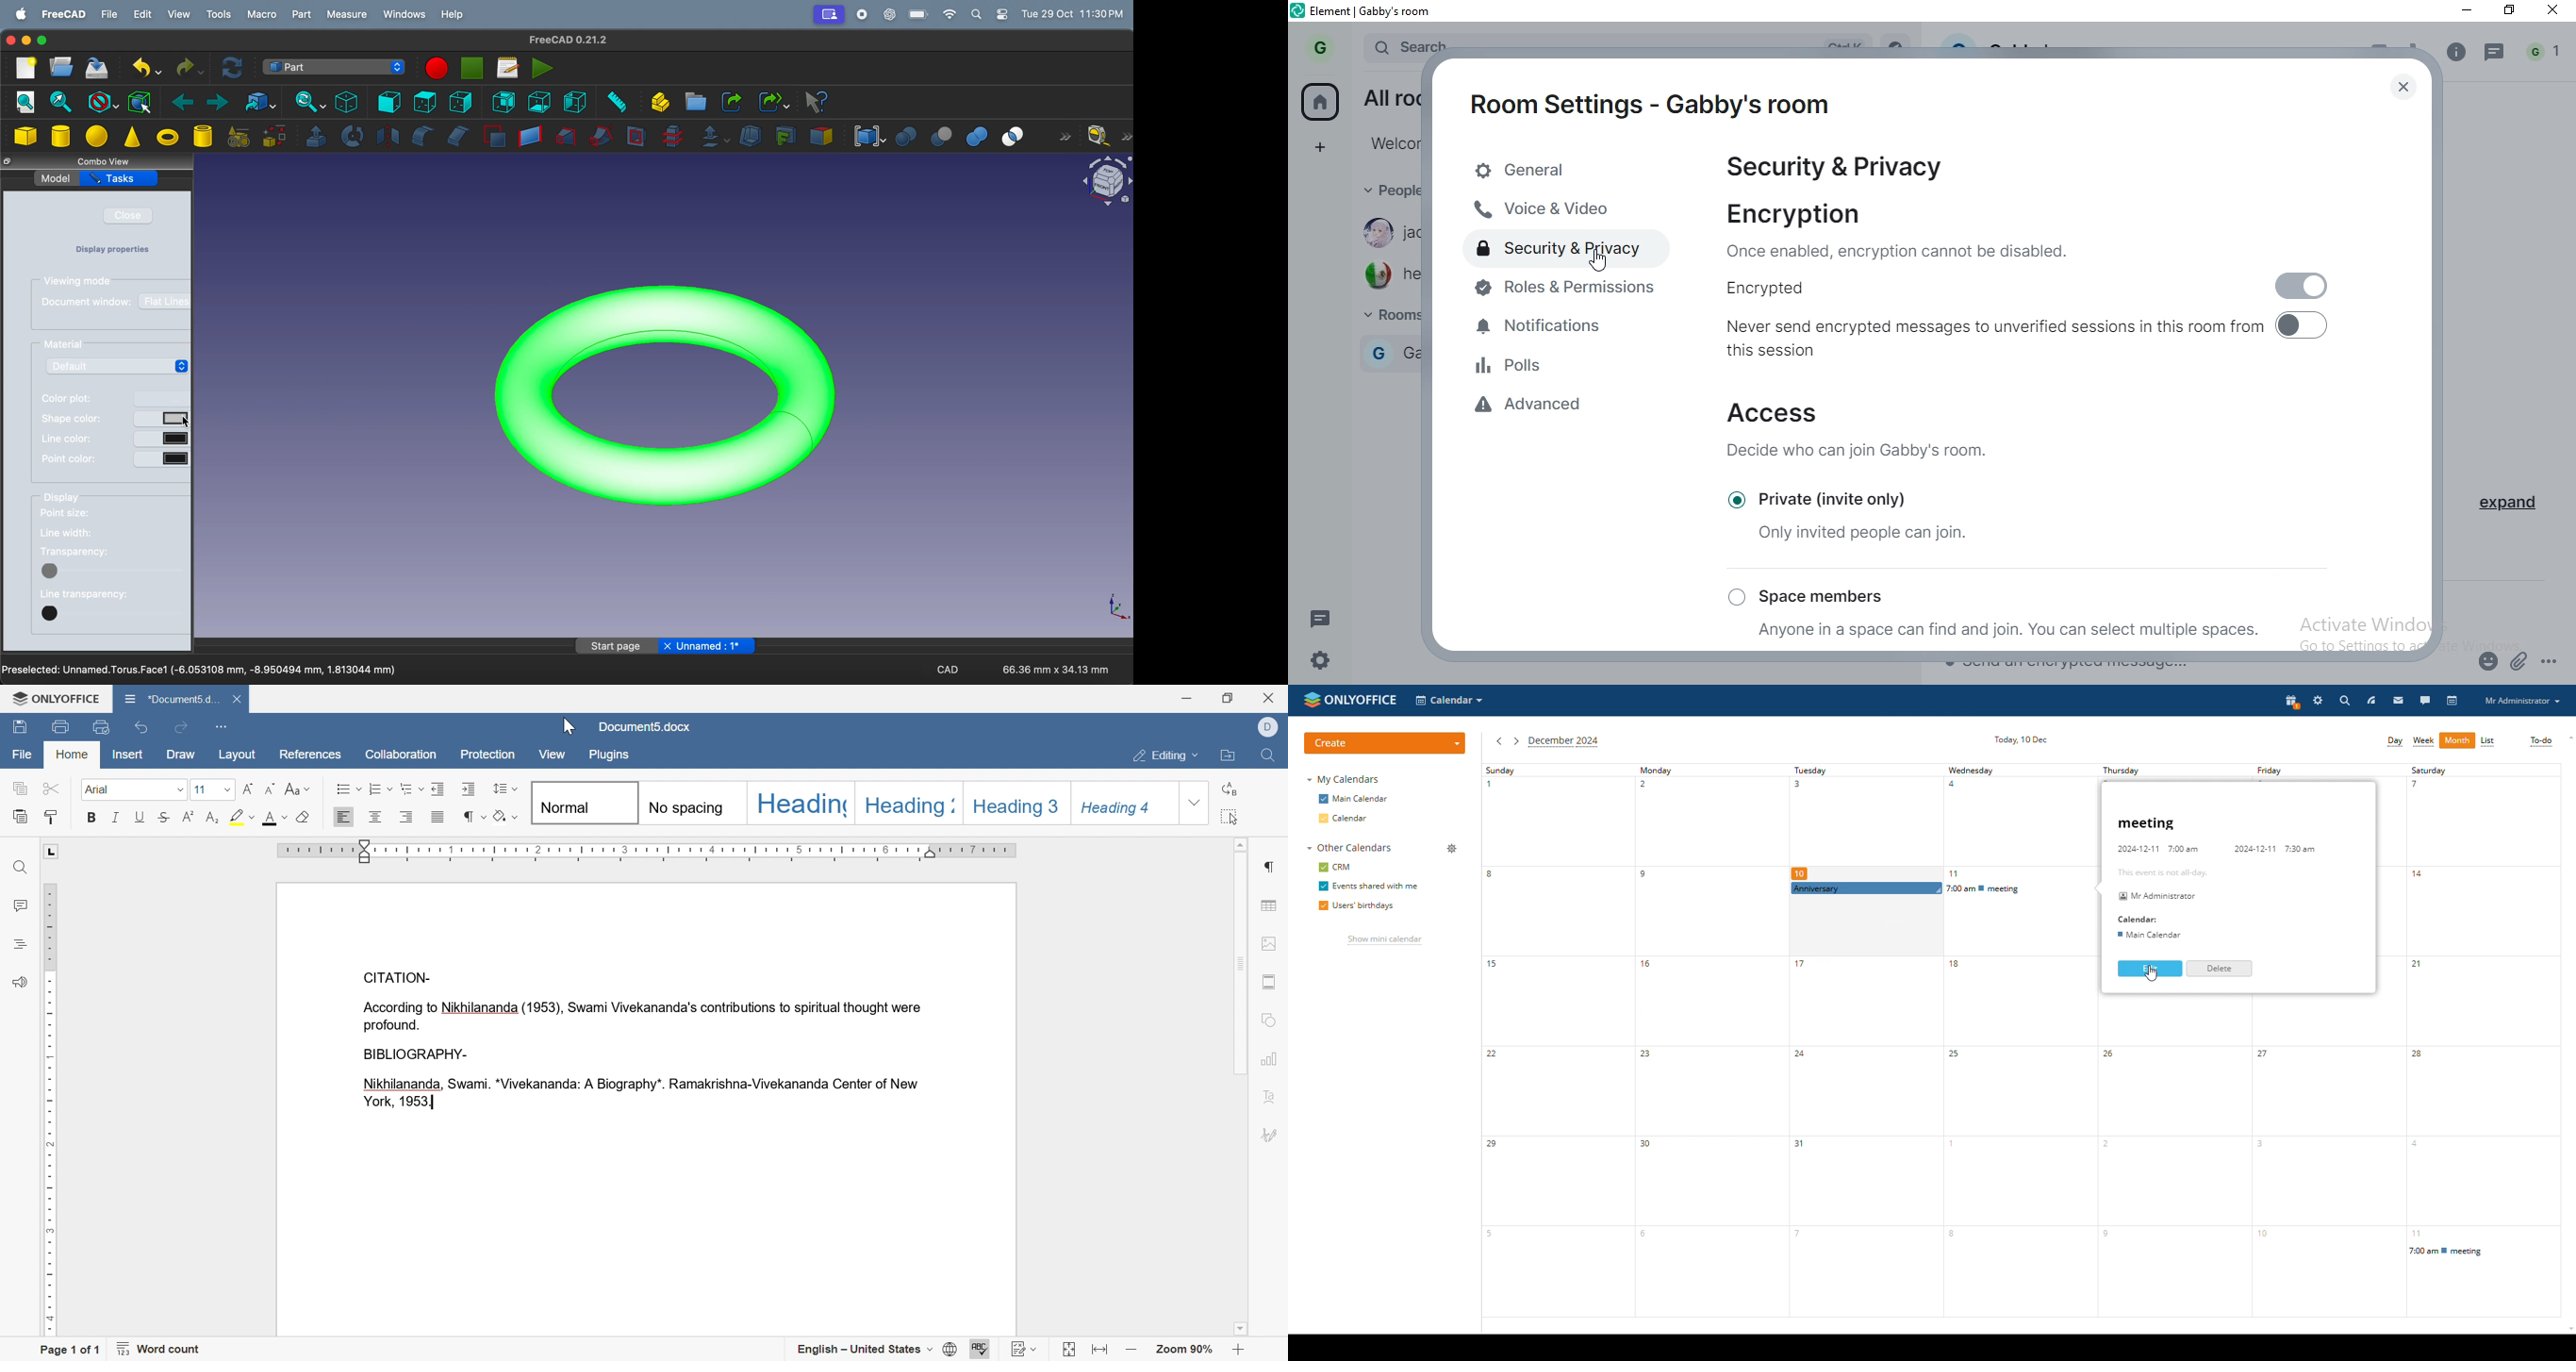  Describe the element at coordinates (64, 15) in the screenshot. I see `free cad` at that location.